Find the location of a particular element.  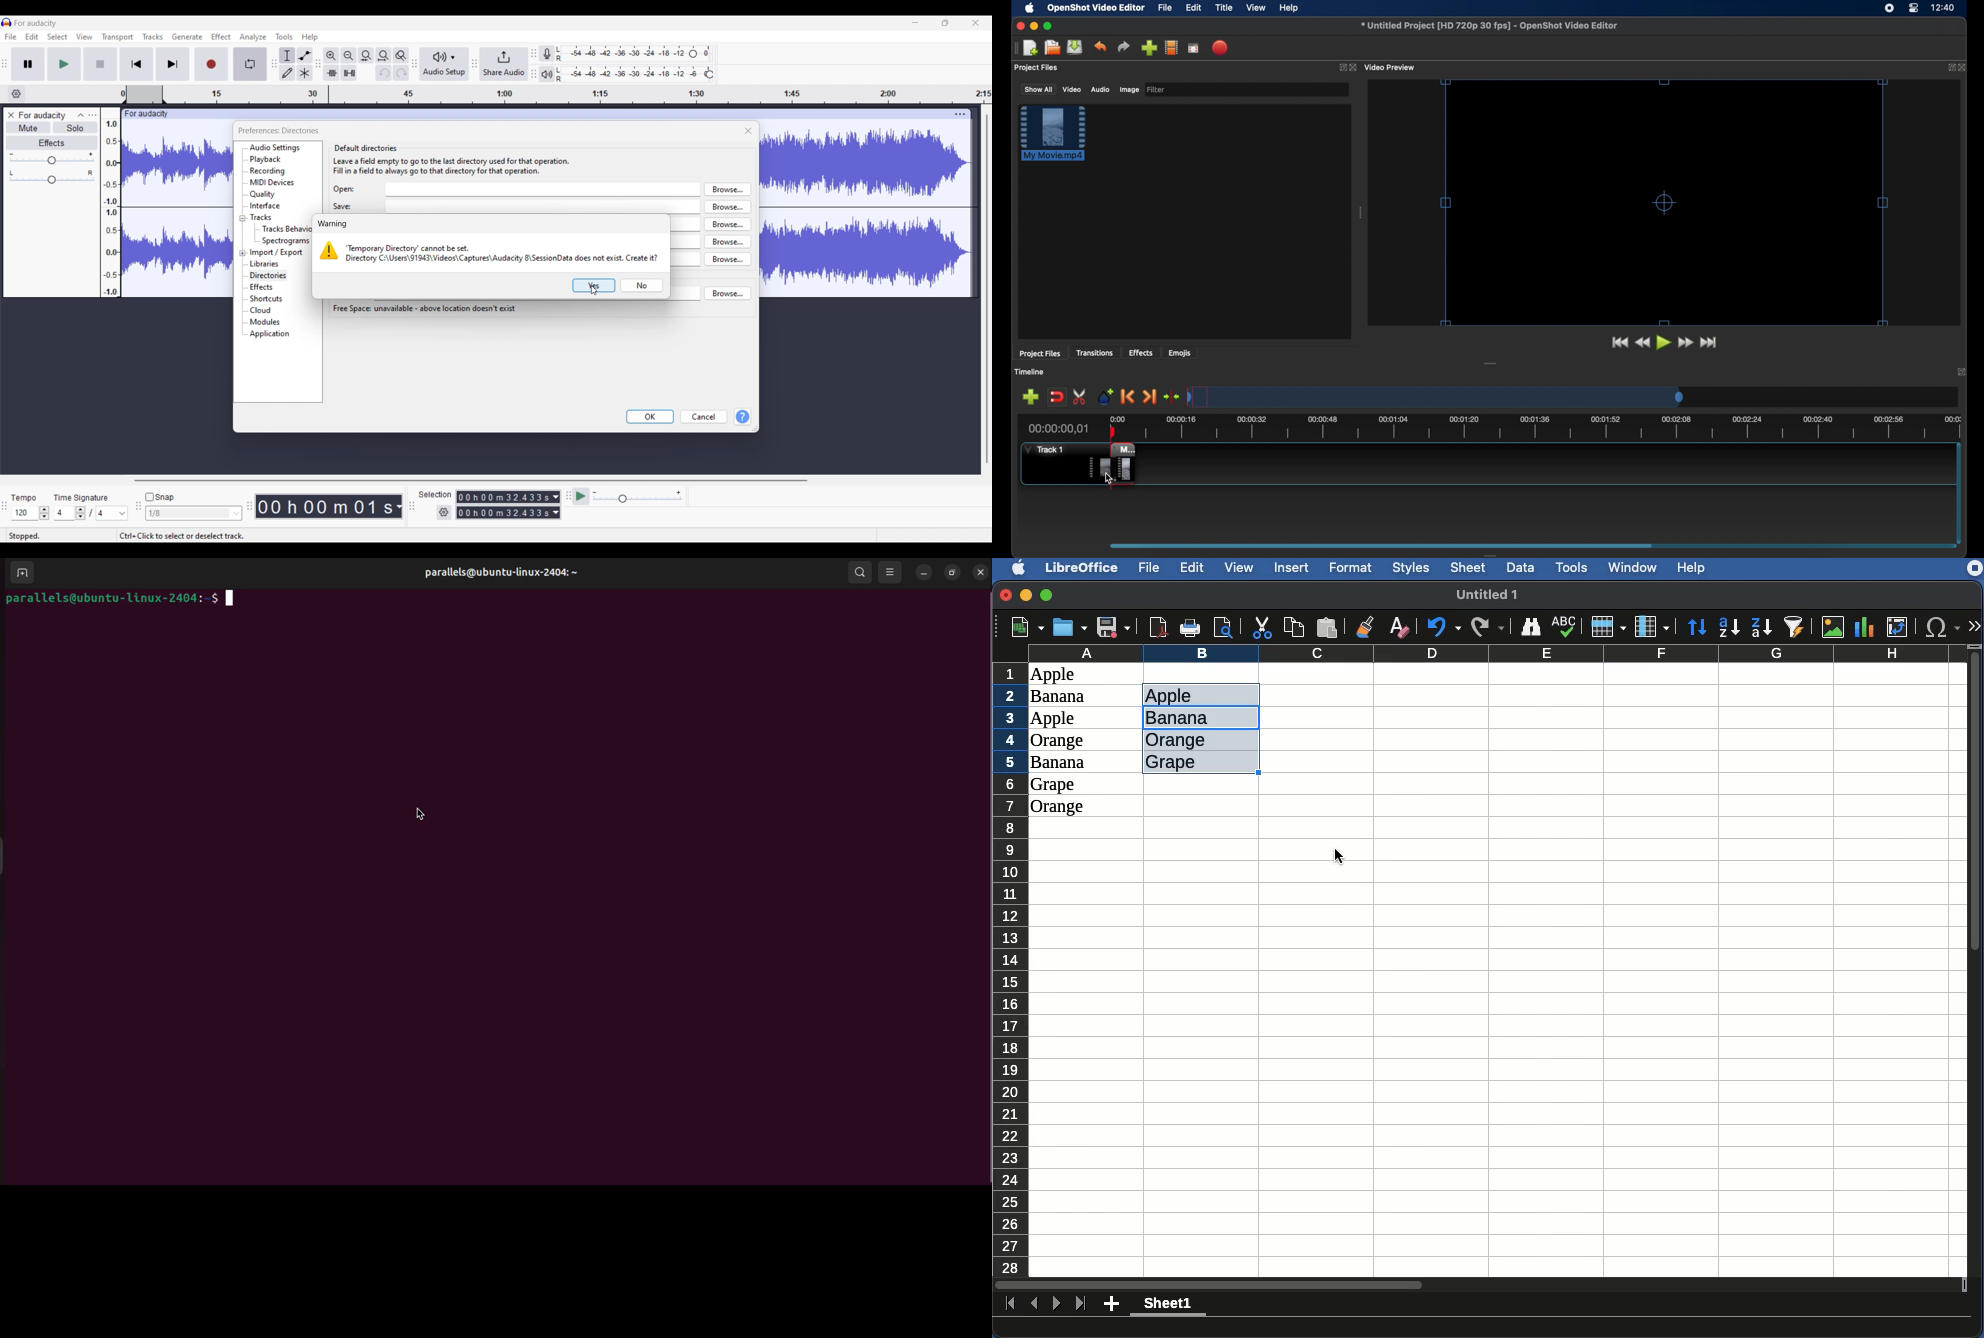

Audio setup is located at coordinates (444, 64).